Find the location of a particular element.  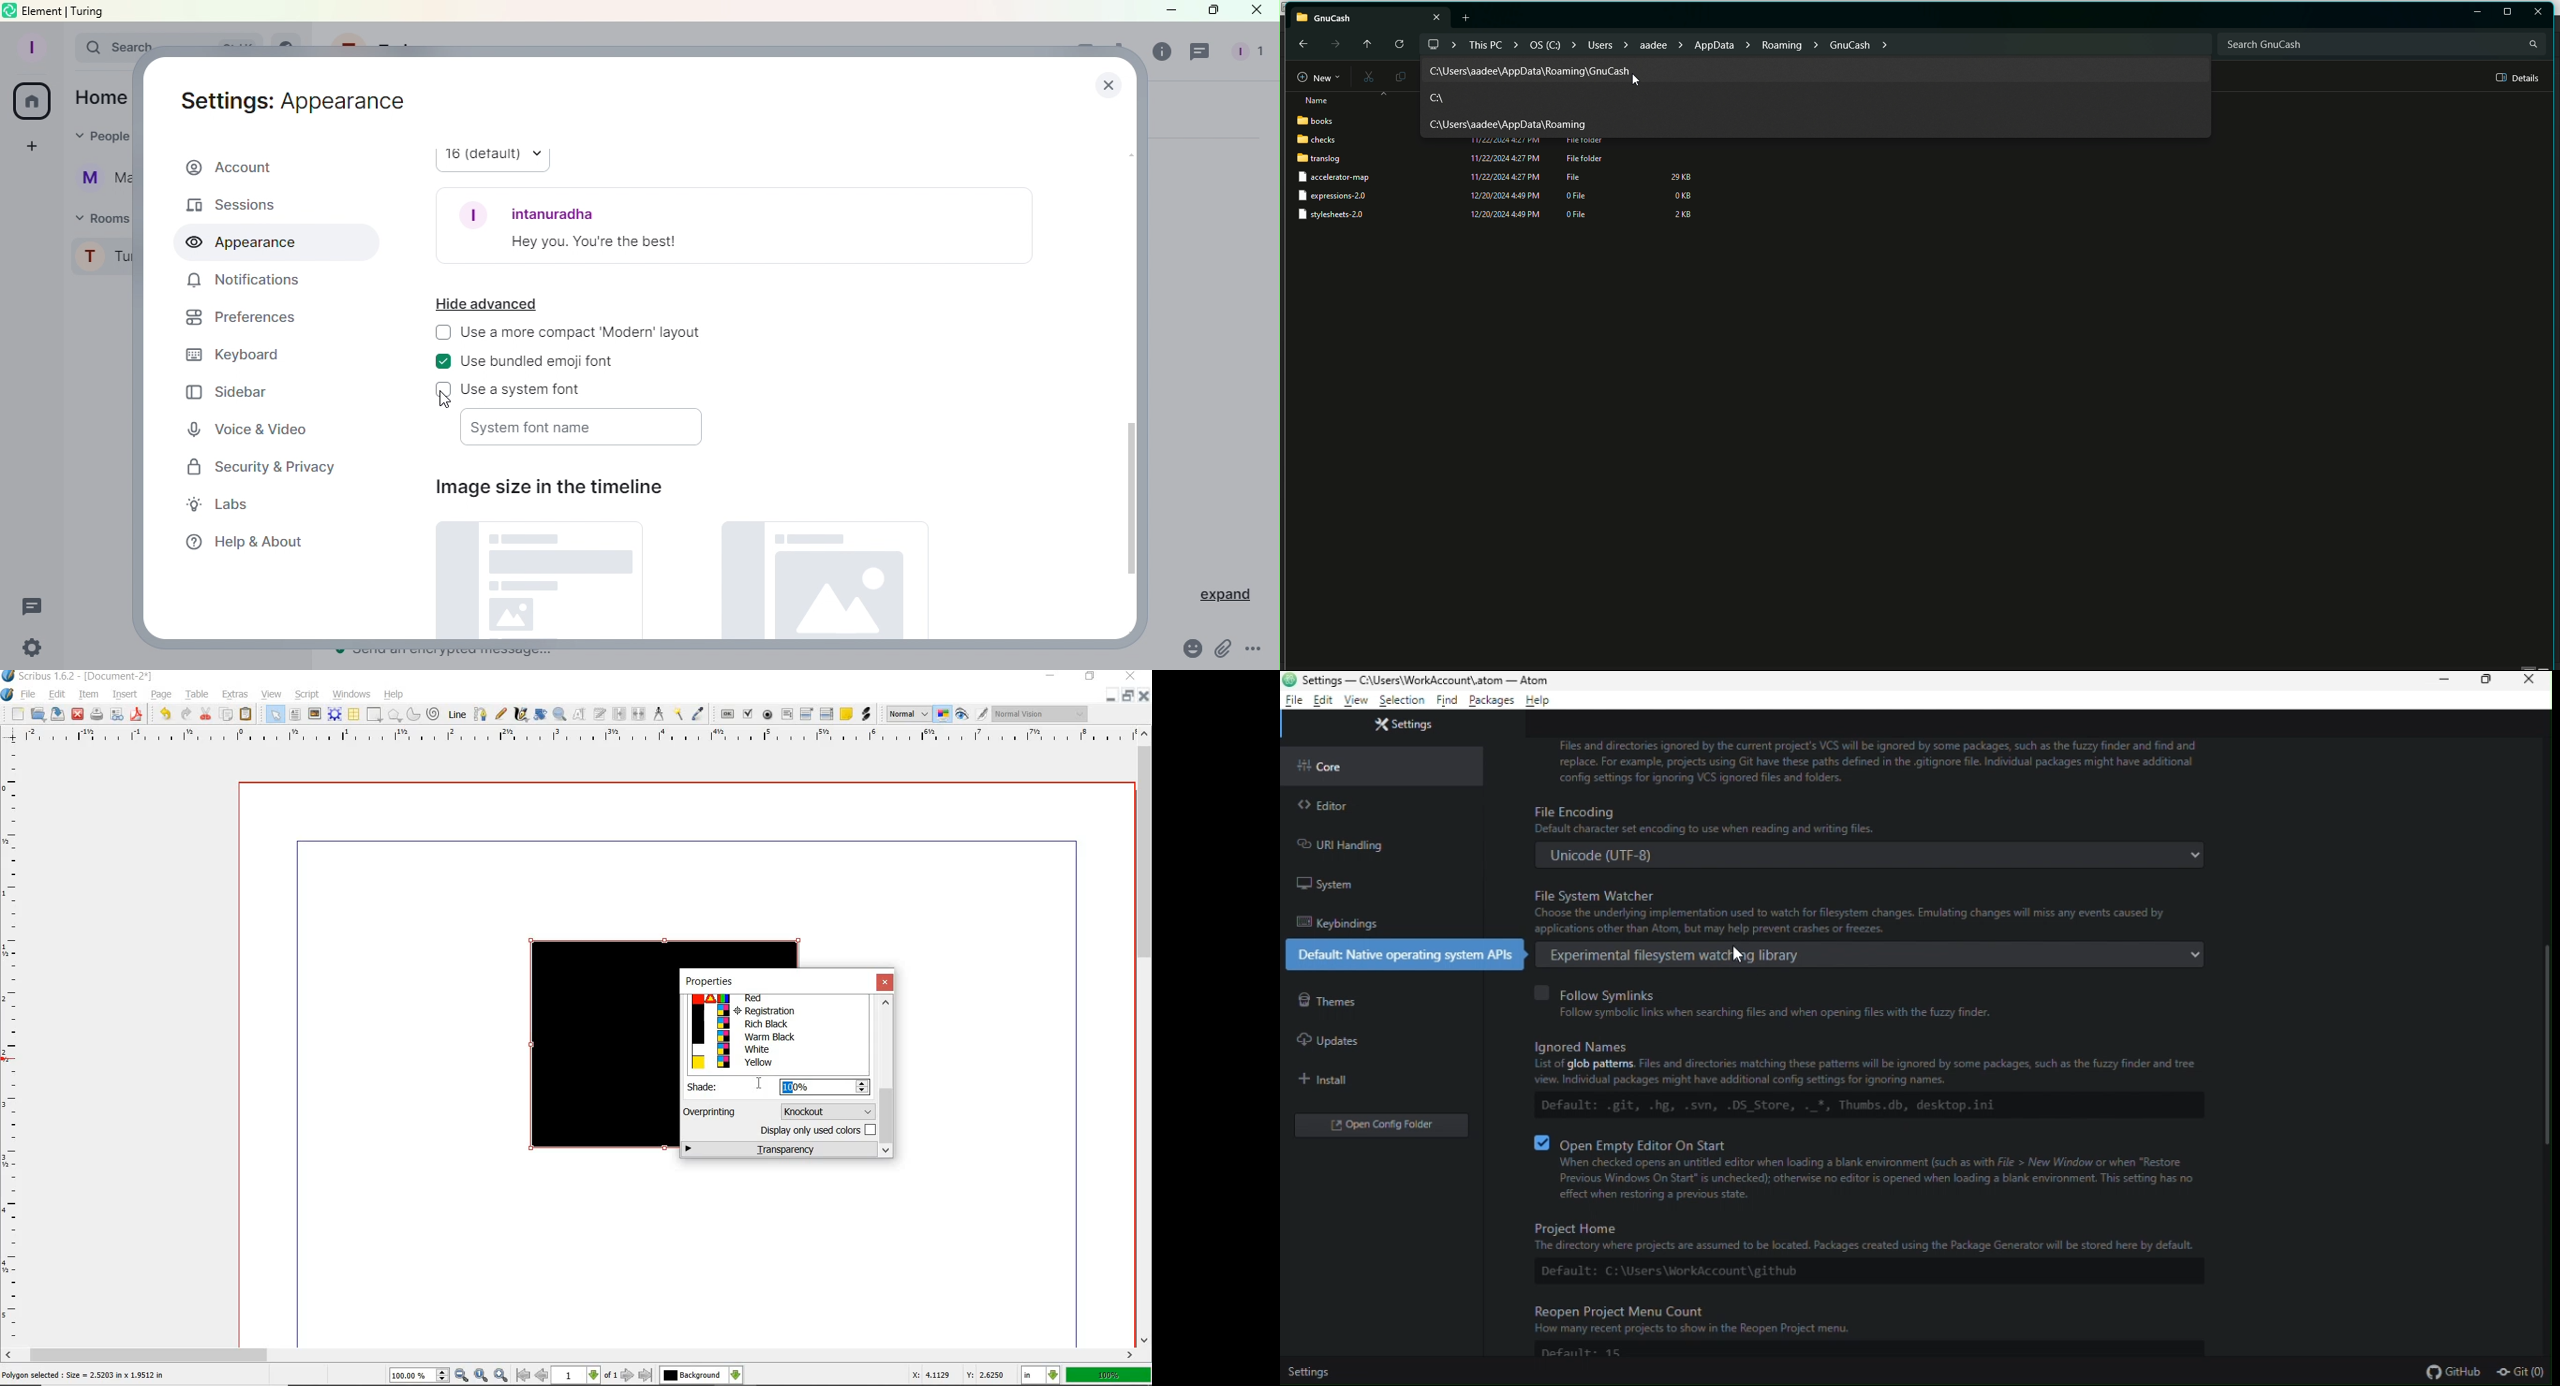

Martina Tornello is located at coordinates (99, 180).